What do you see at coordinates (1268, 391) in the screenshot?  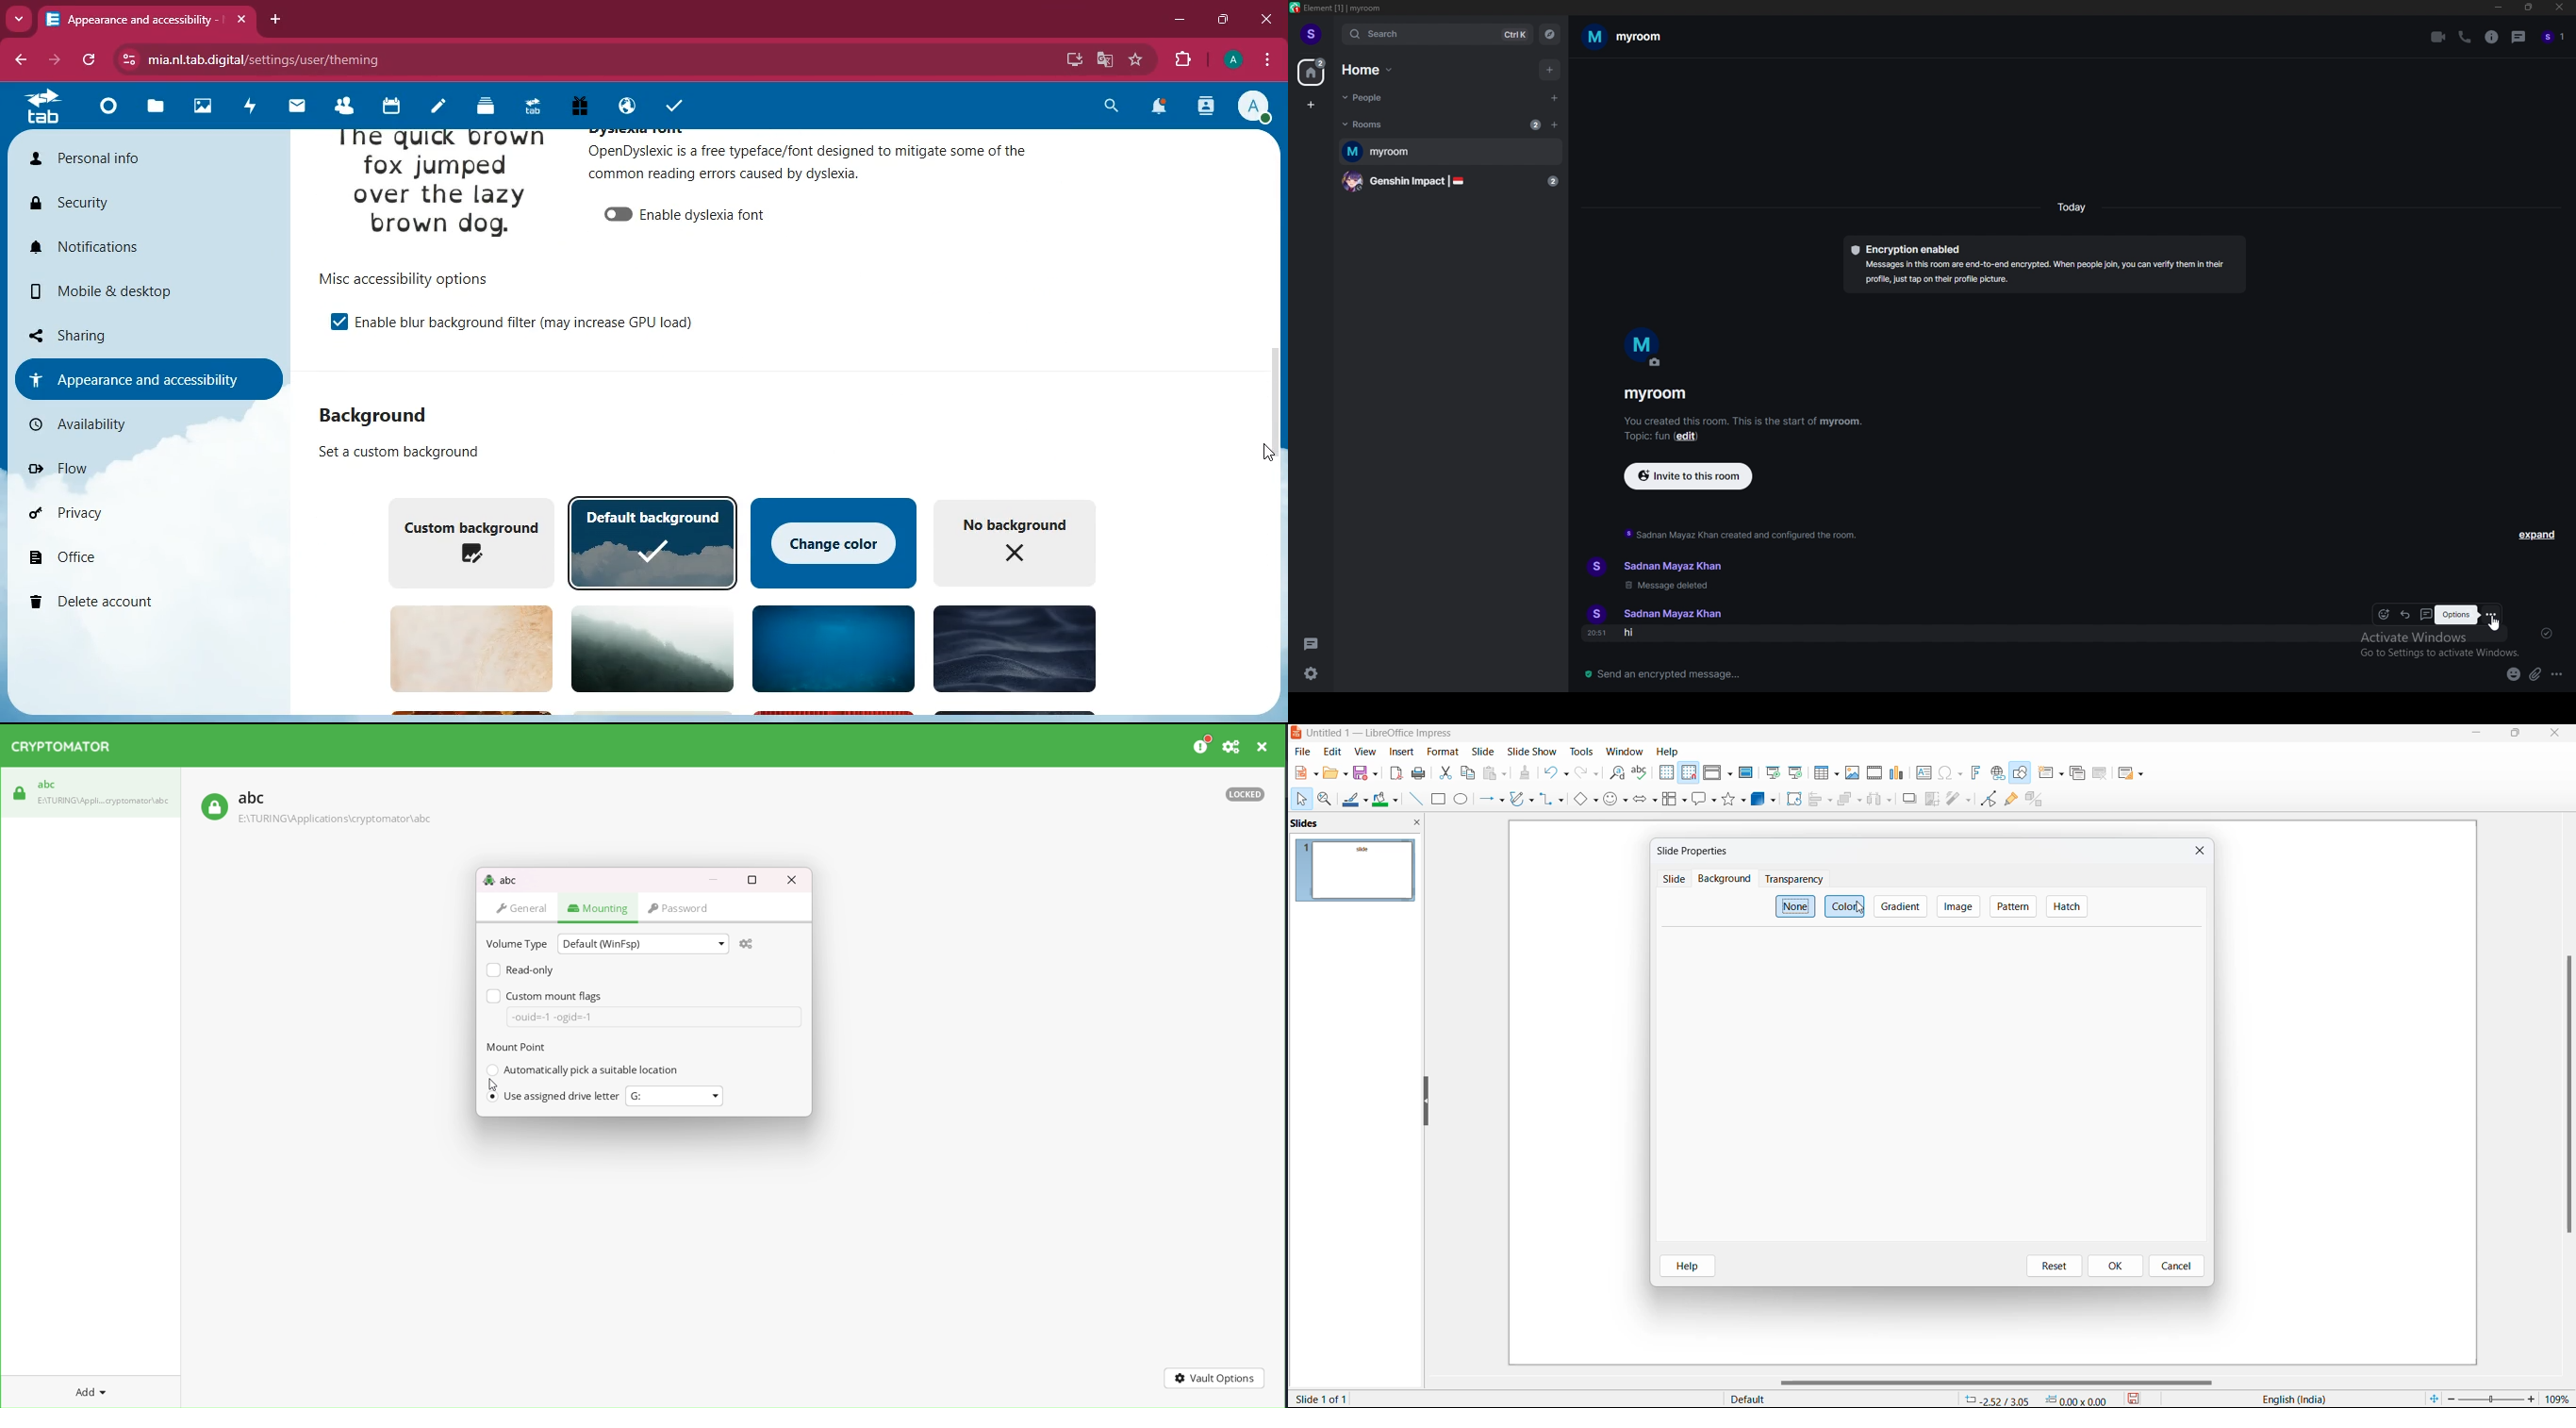 I see `scroll bar` at bounding box center [1268, 391].